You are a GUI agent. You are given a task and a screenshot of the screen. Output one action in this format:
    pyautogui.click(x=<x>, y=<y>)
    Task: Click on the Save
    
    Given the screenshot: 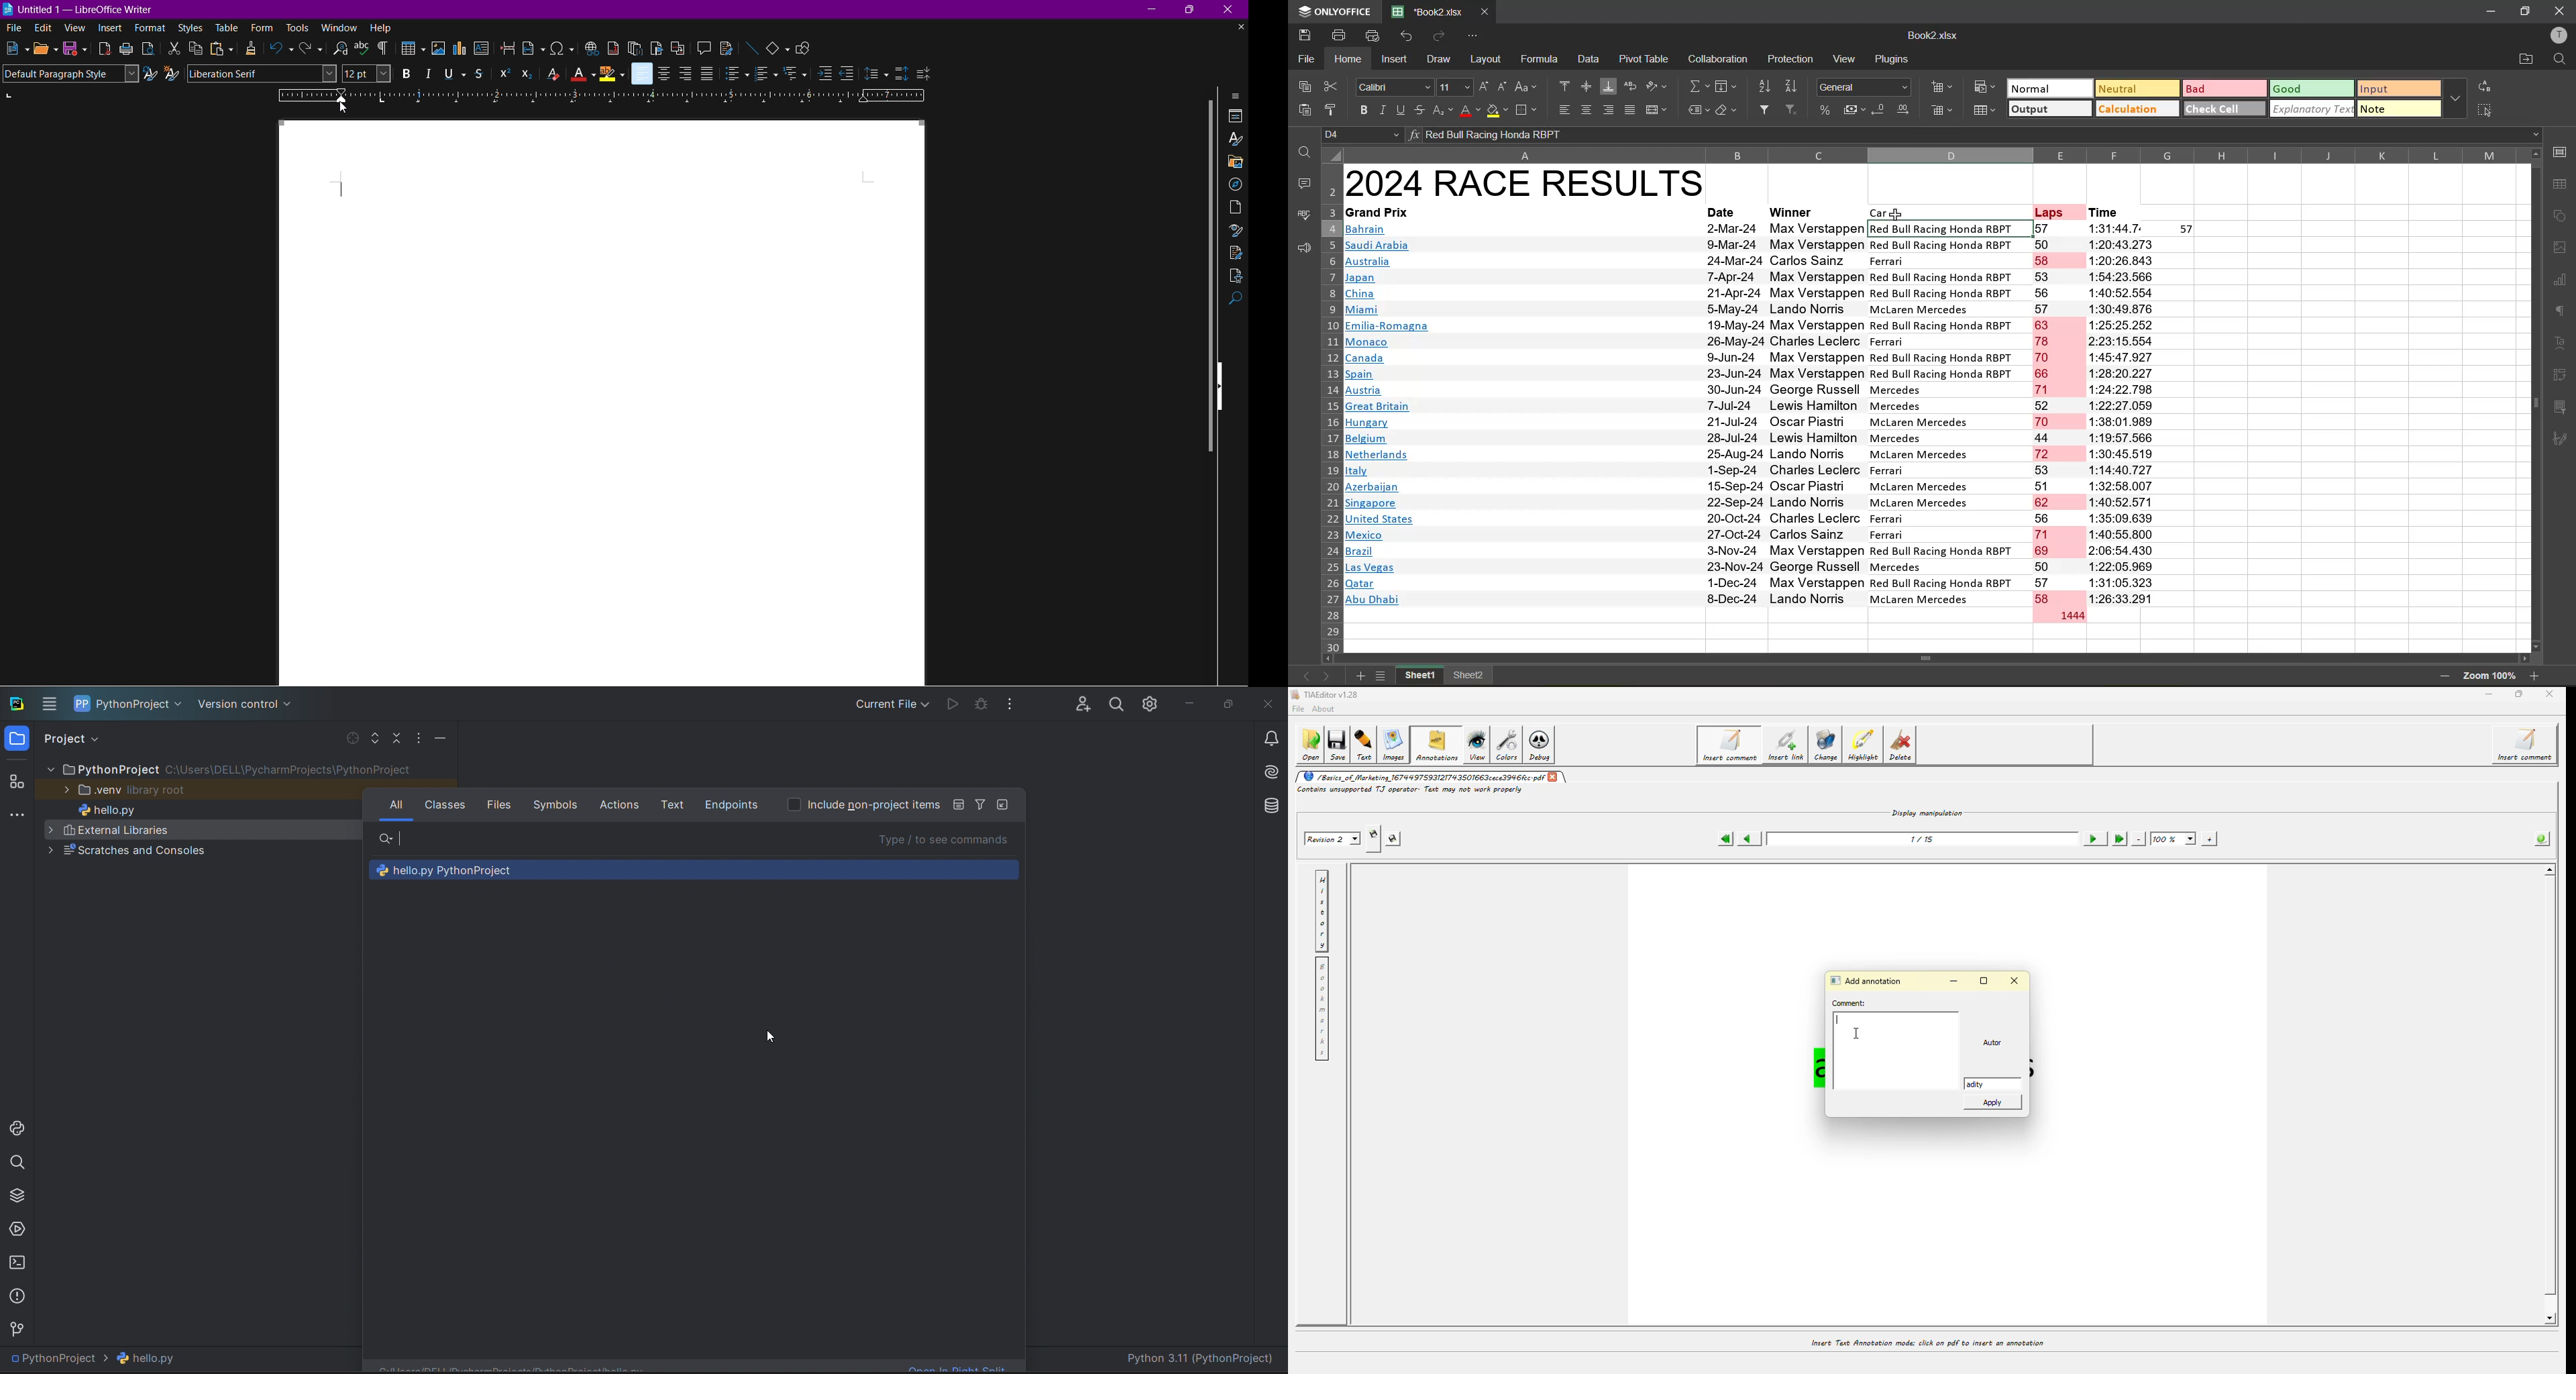 What is the action you would take?
    pyautogui.click(x=75, y=49)
    